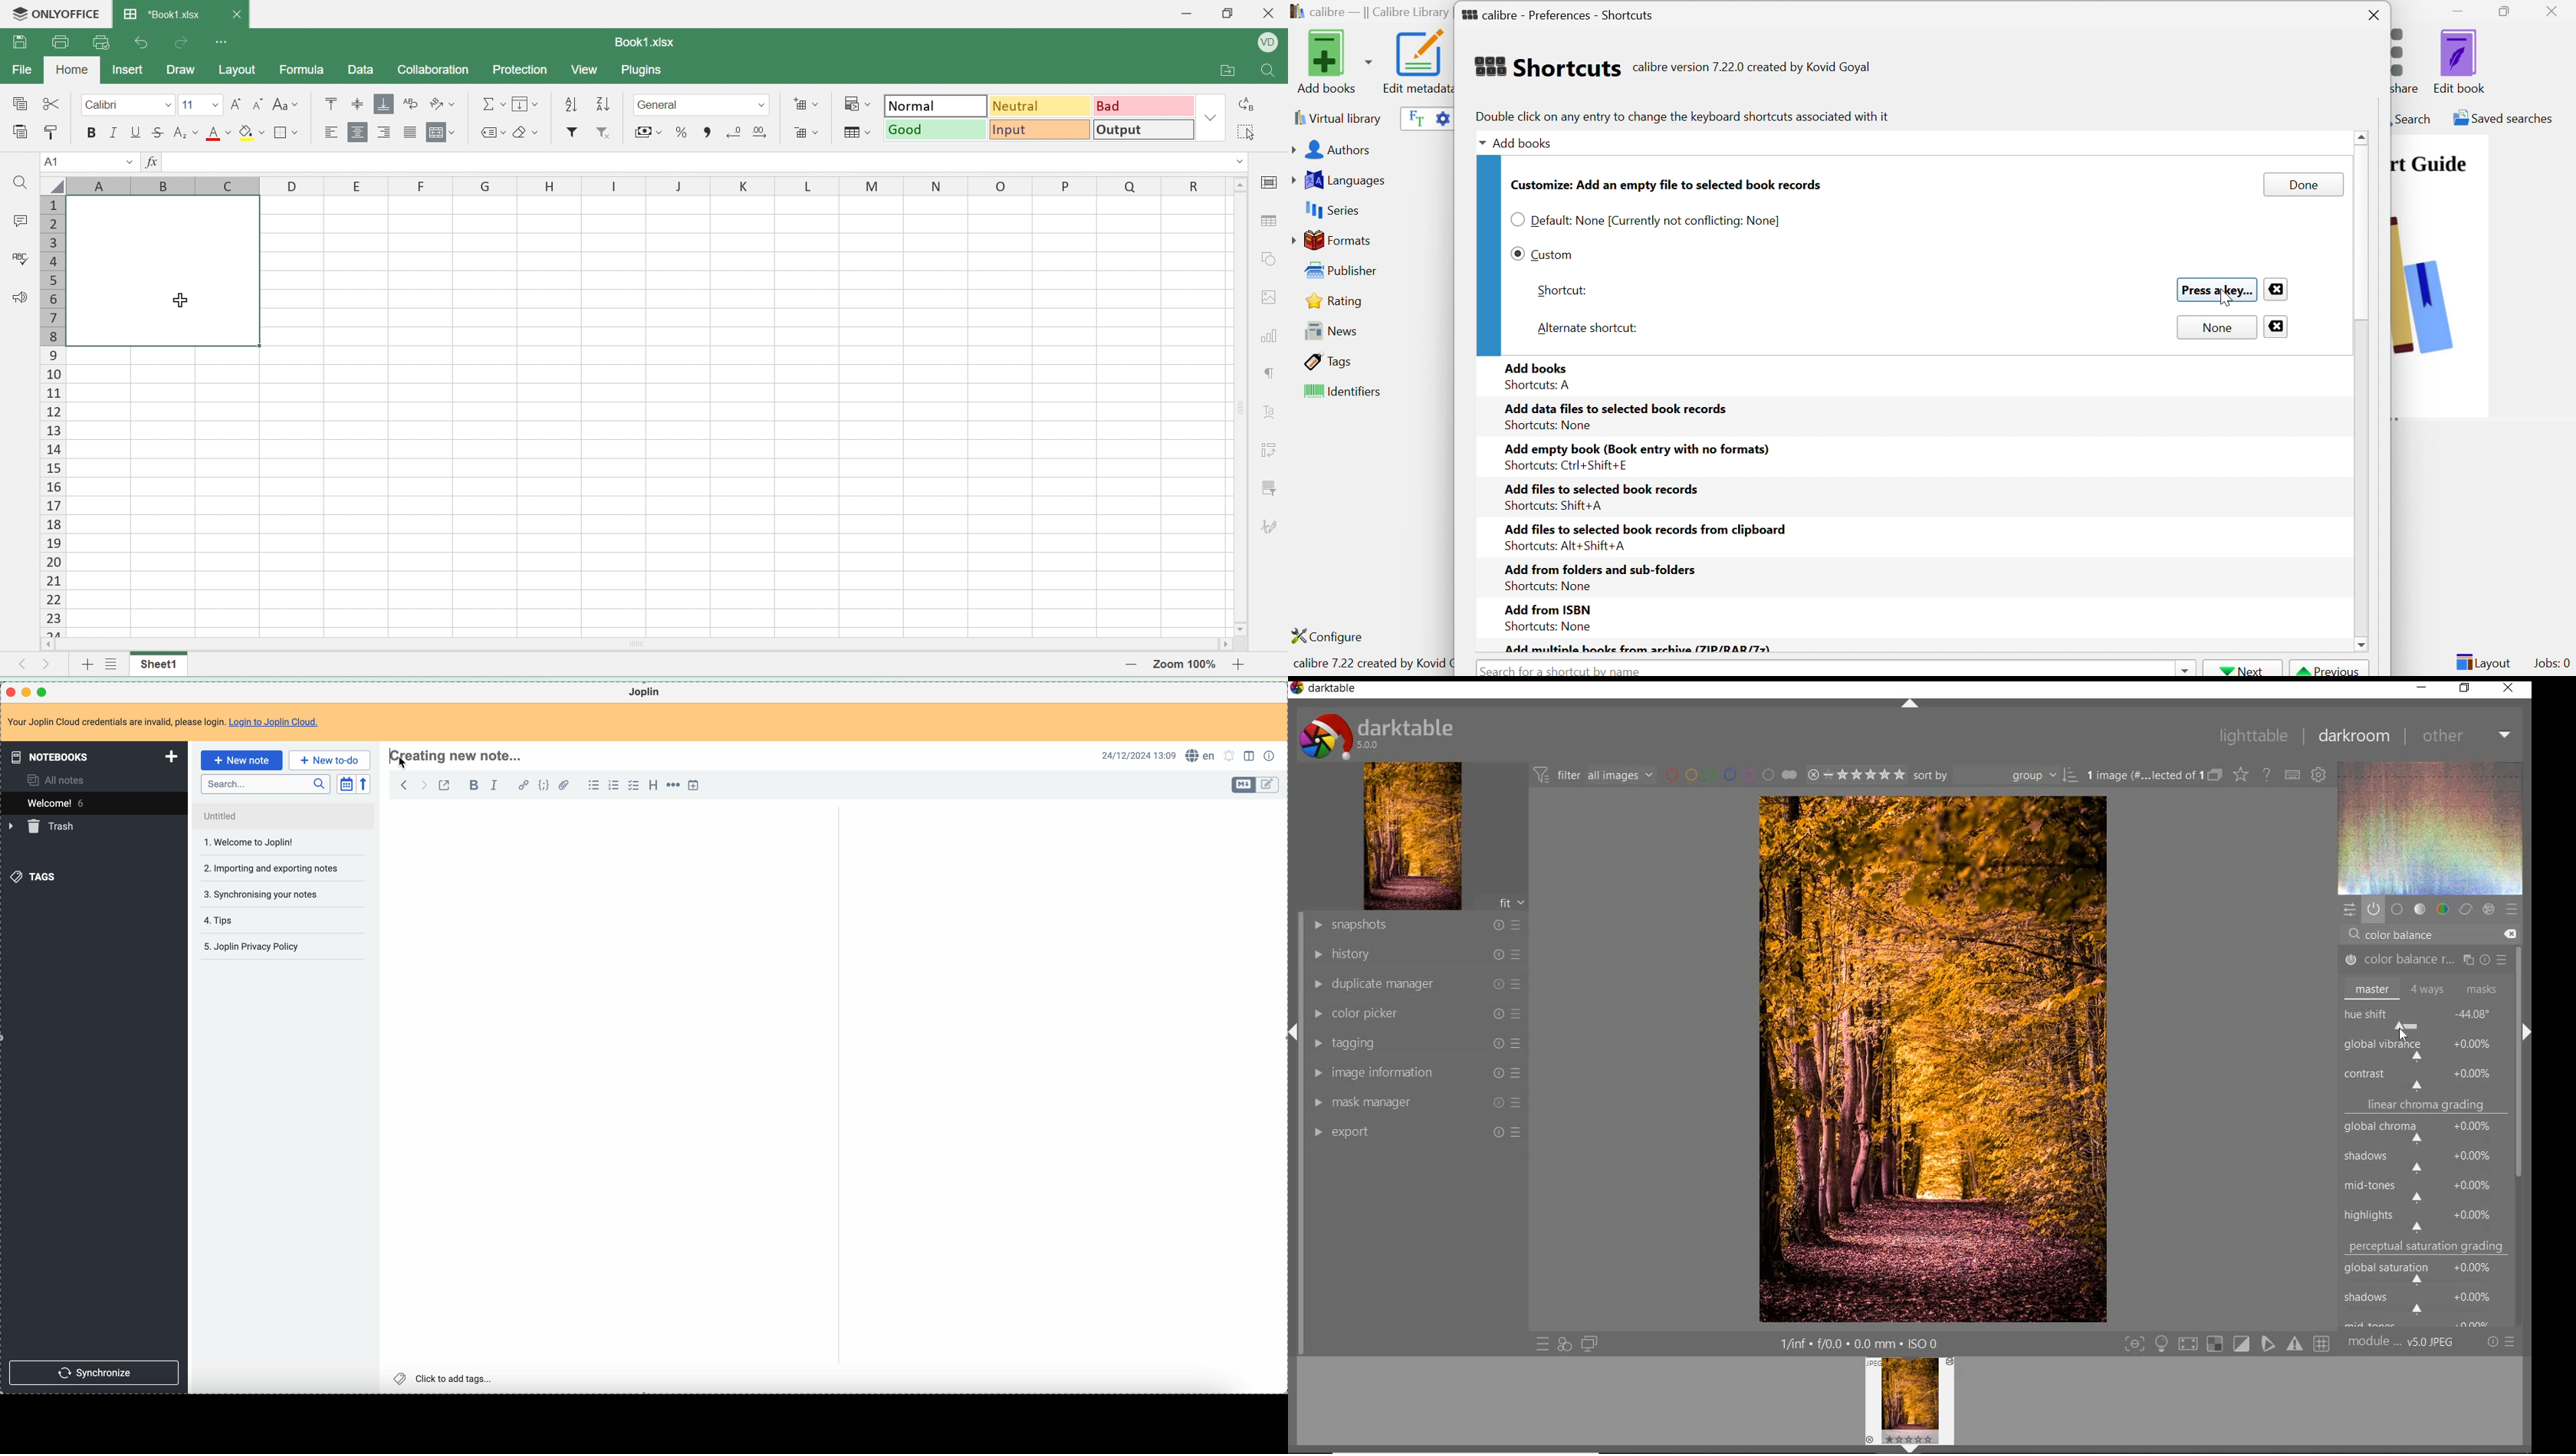 This screenshot has height=1456, width=2576. What do you see at coordinates (2373, 909) in the screenshot?
I see `show only active module` at bounding box center [2373, 909].